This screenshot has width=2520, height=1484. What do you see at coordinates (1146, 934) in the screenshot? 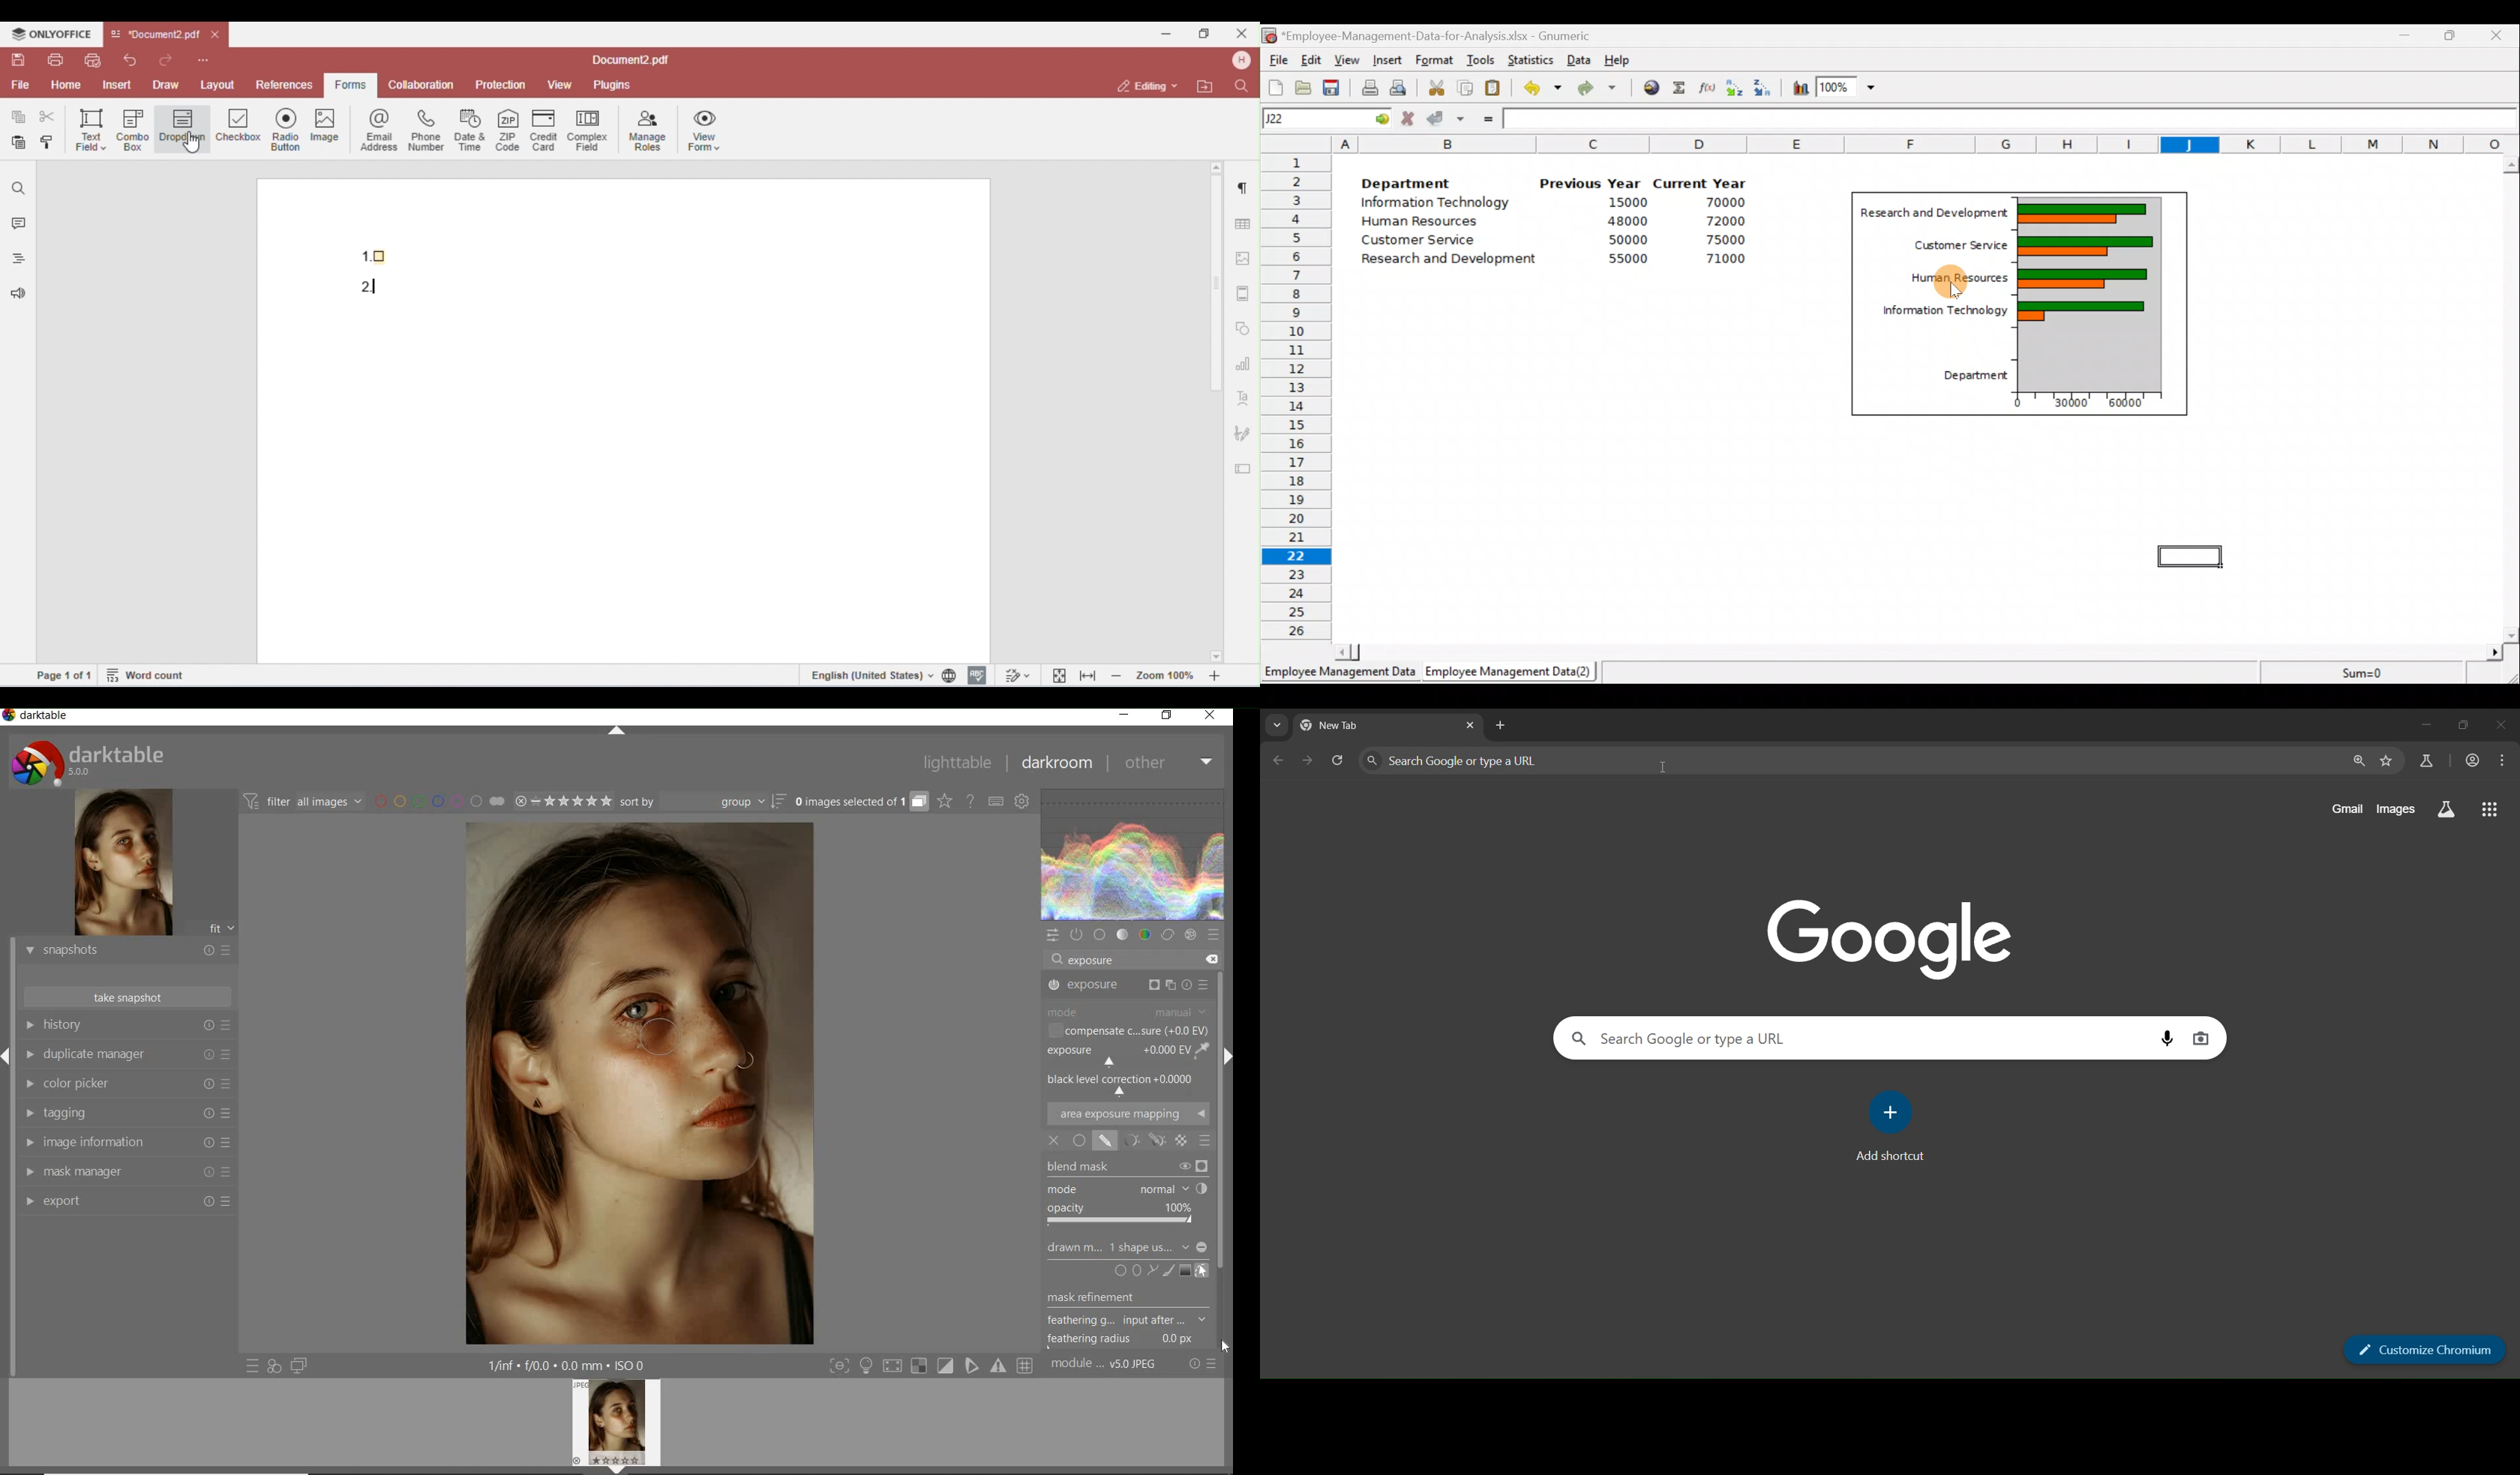
I see `color` at bounding box center [1146, 934].